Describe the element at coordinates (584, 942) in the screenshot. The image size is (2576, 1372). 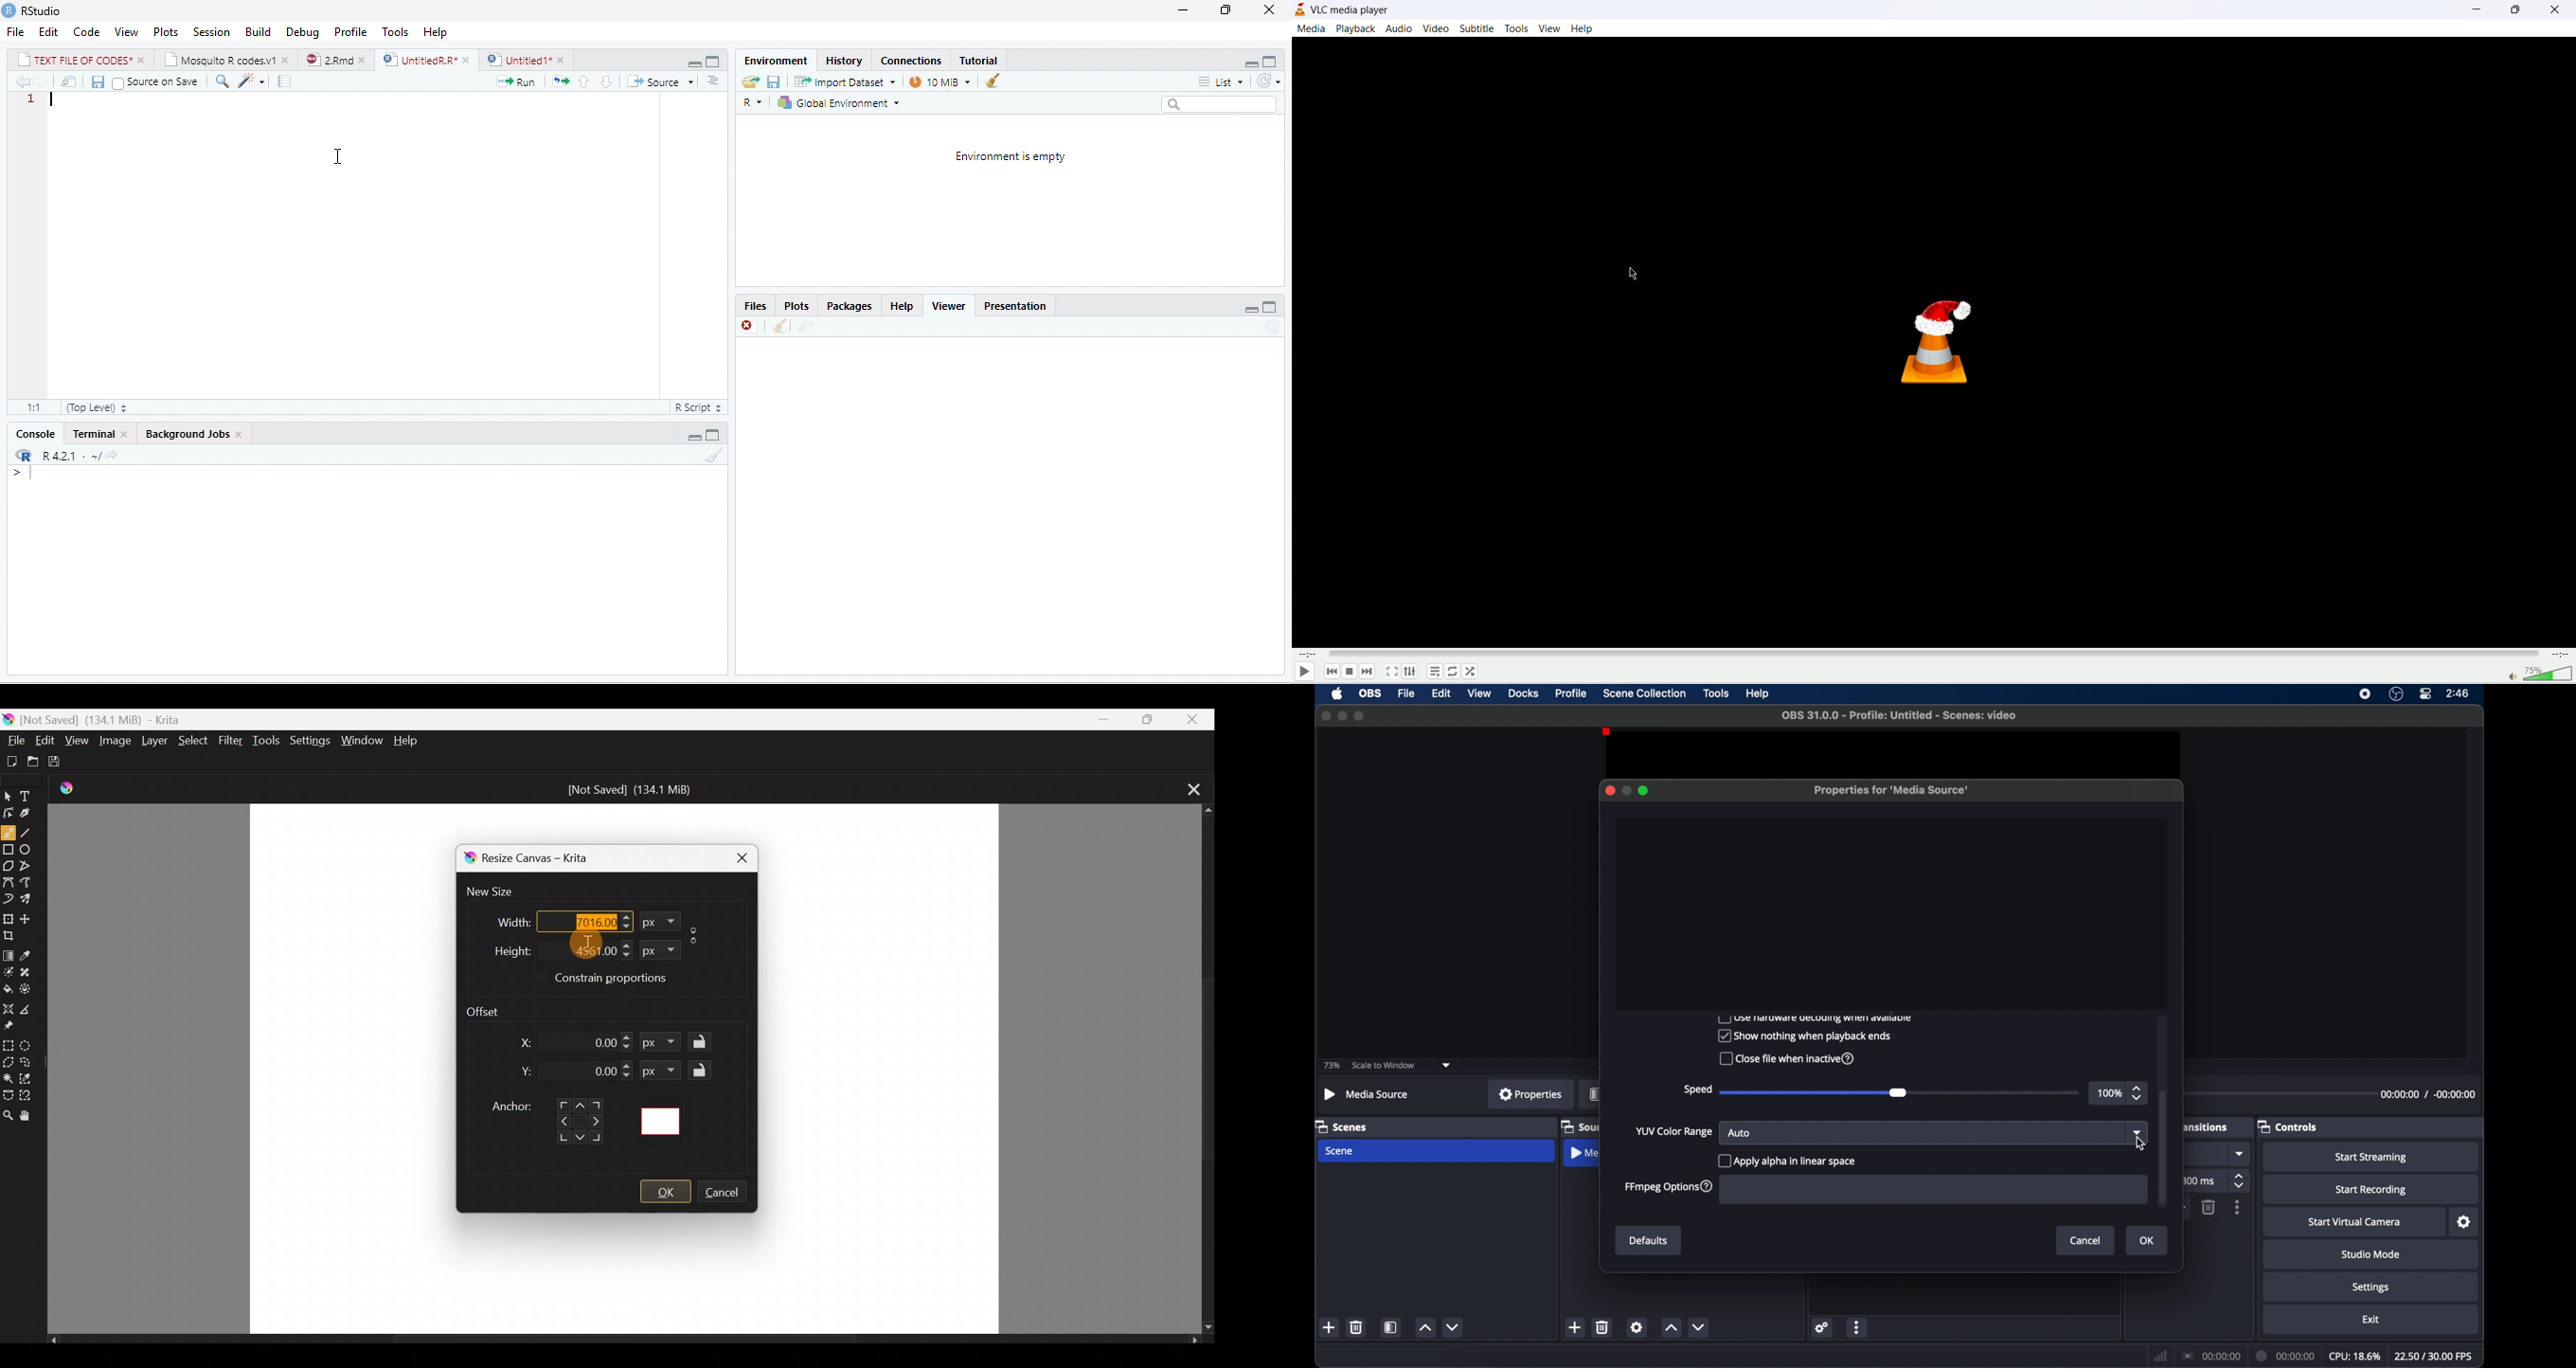
I see `Cursor hovering on height` at that location.